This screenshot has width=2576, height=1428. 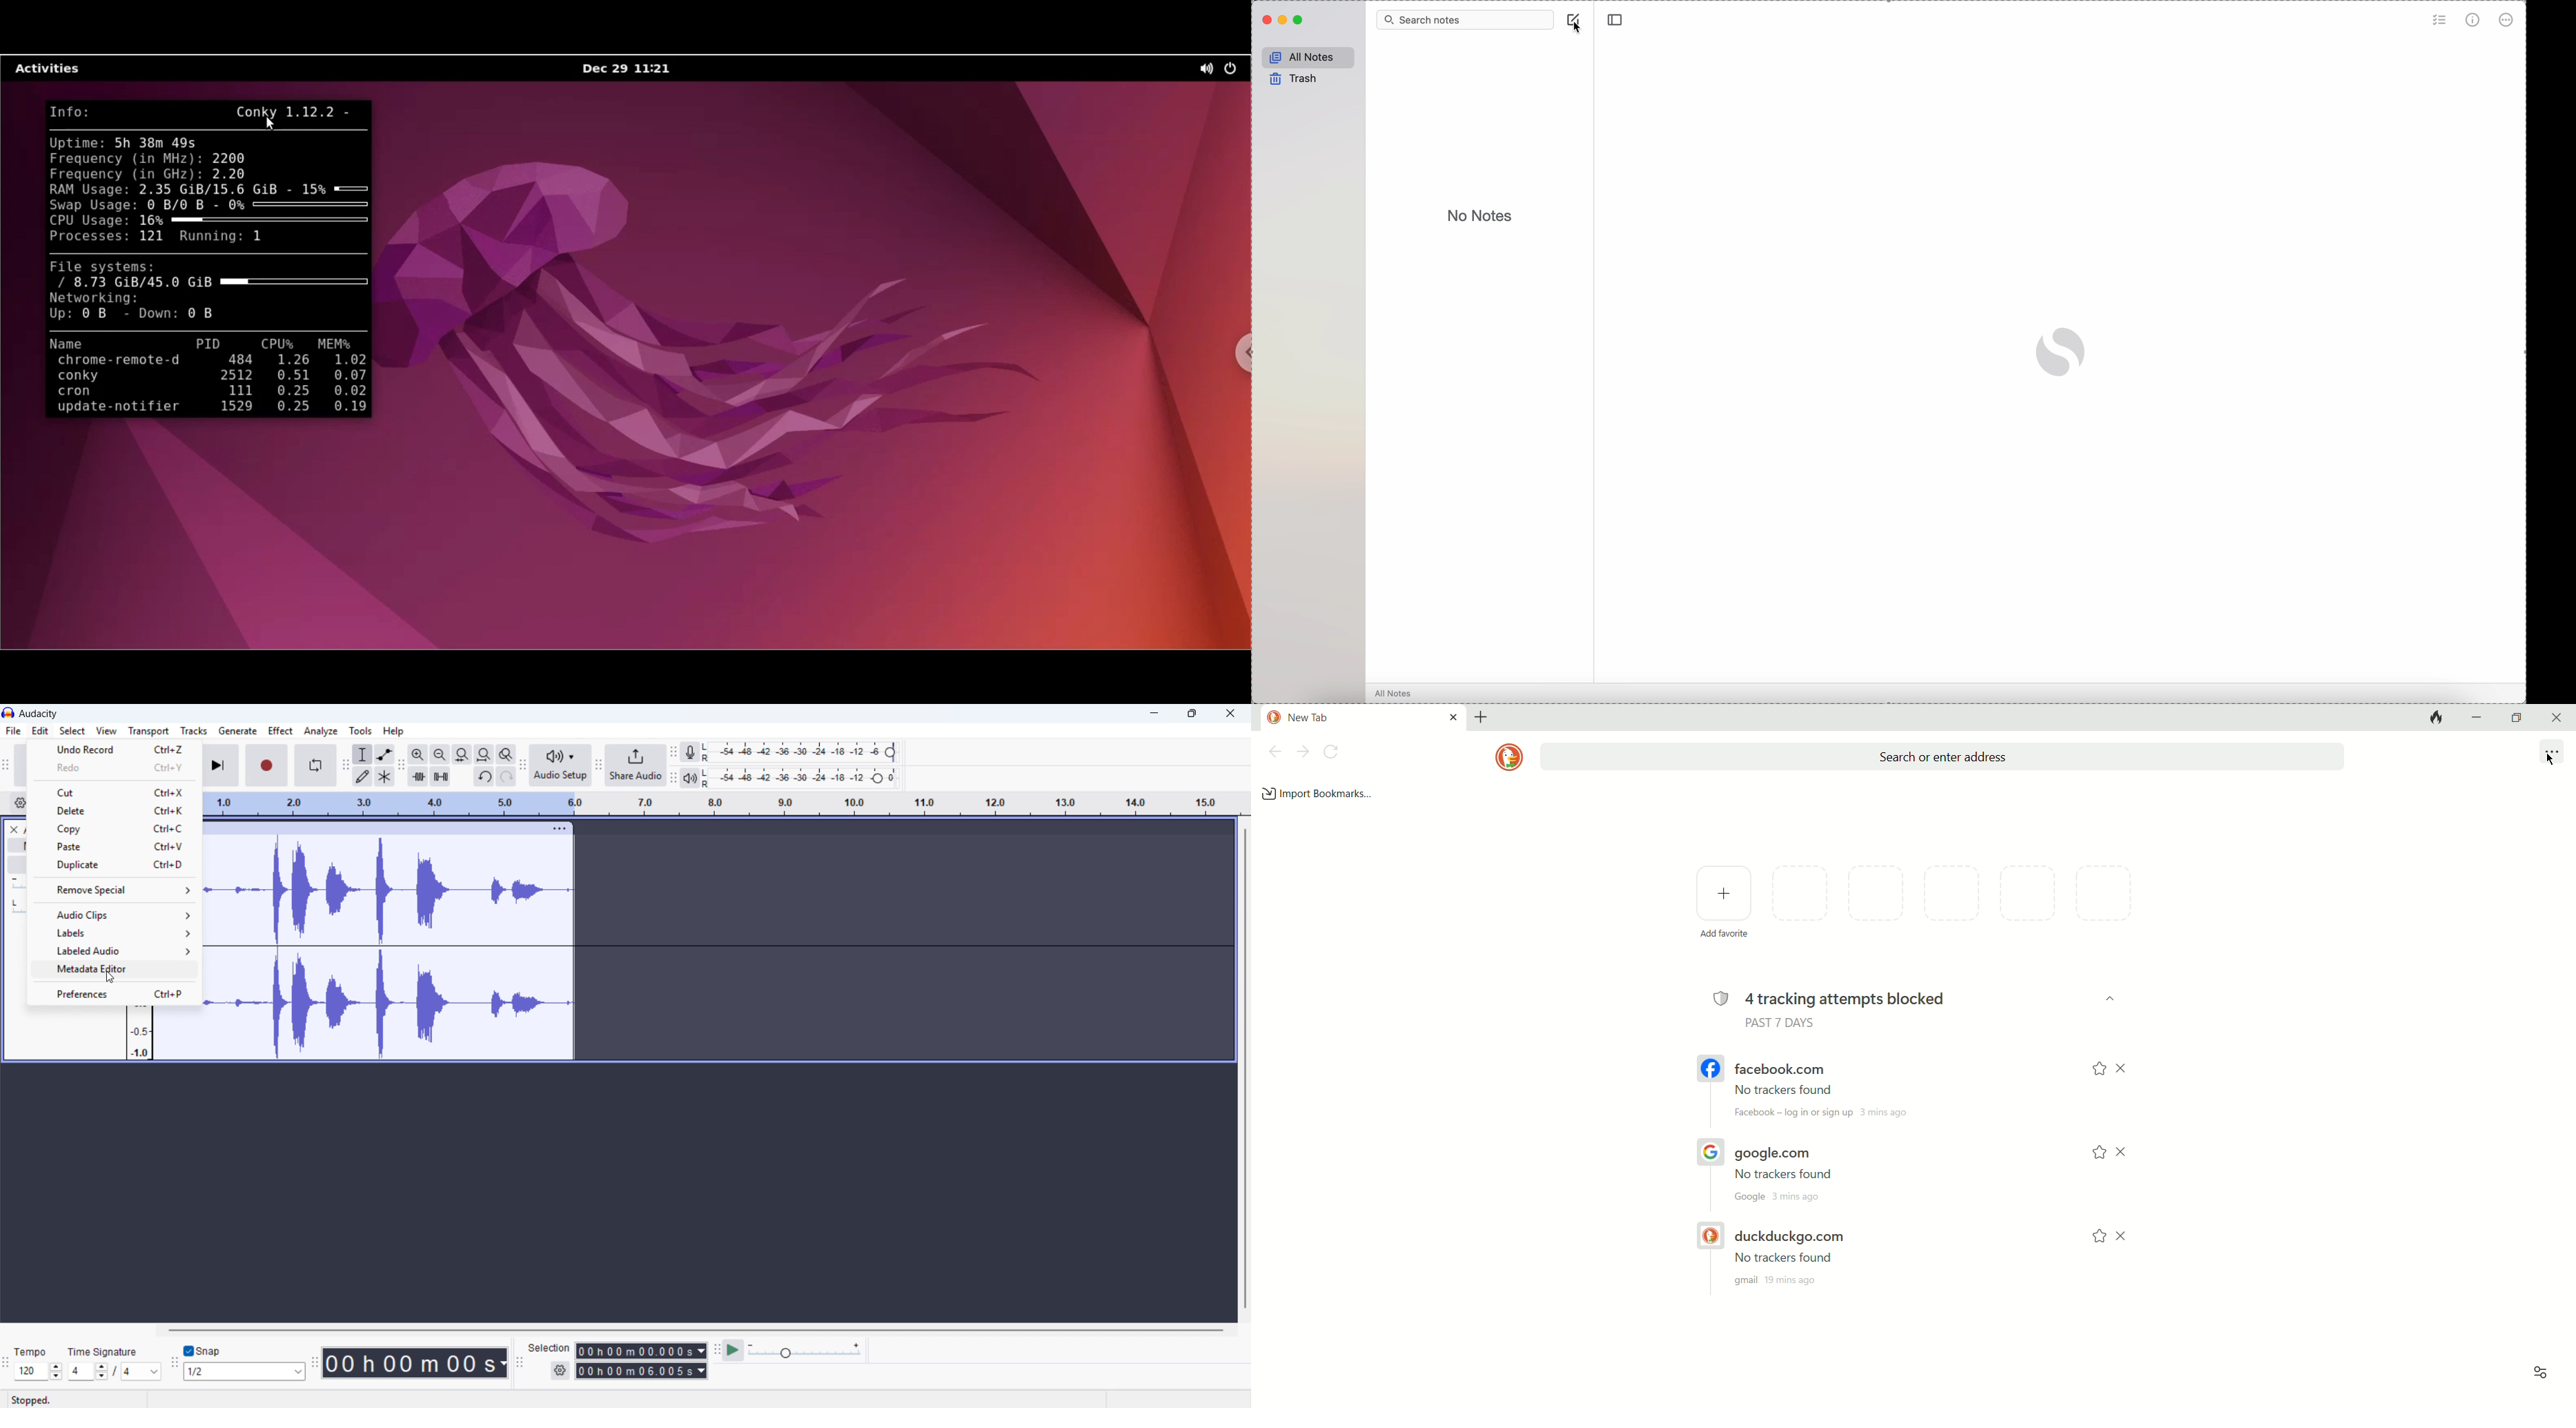 I want to click on search bar, so click(x=1464, y=20).